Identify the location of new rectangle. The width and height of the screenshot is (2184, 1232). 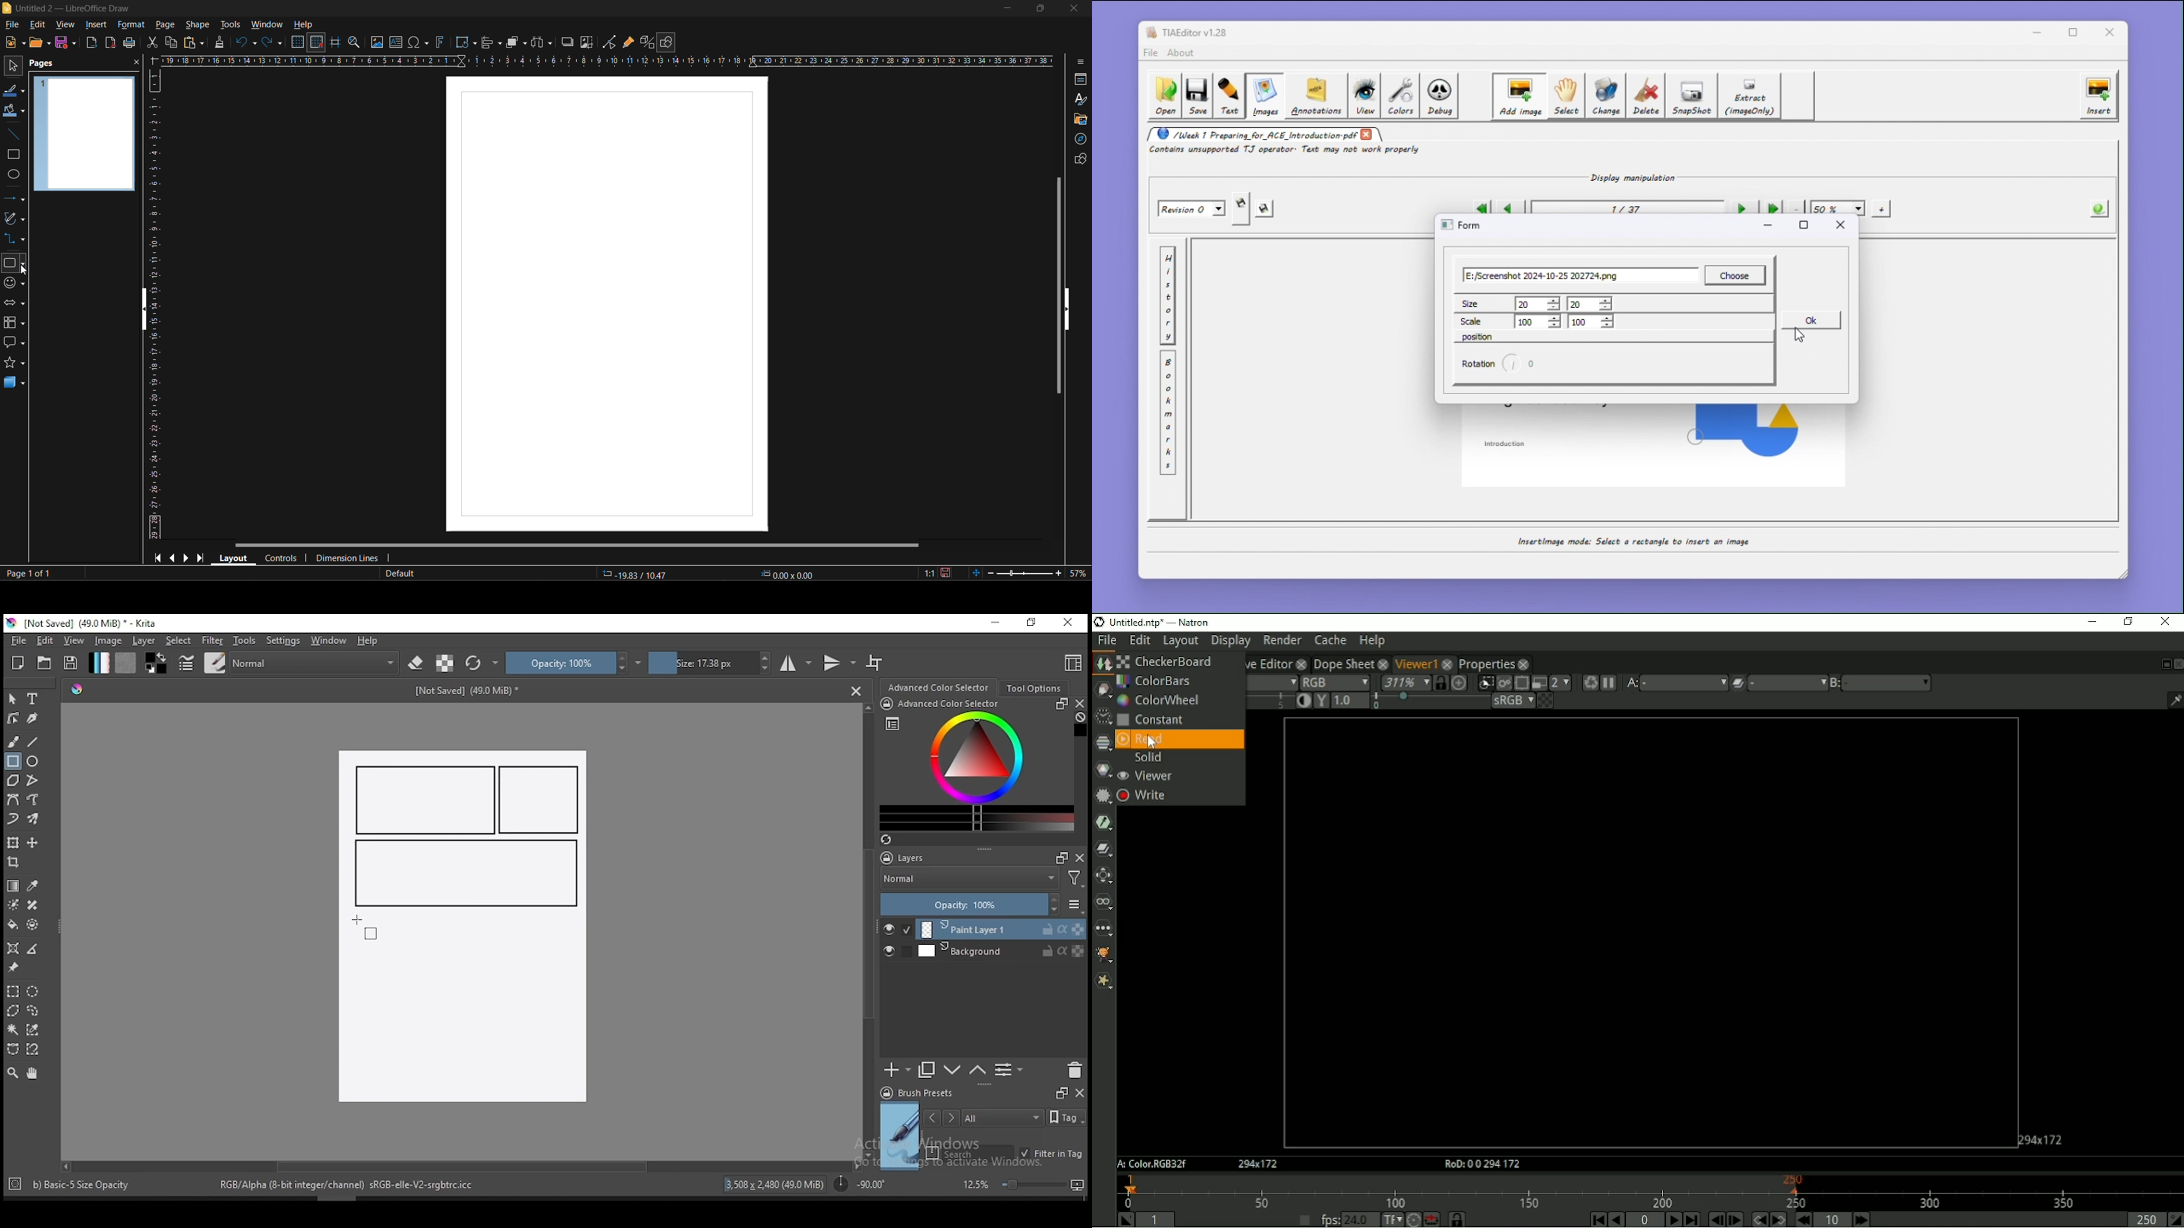
(426, 800).